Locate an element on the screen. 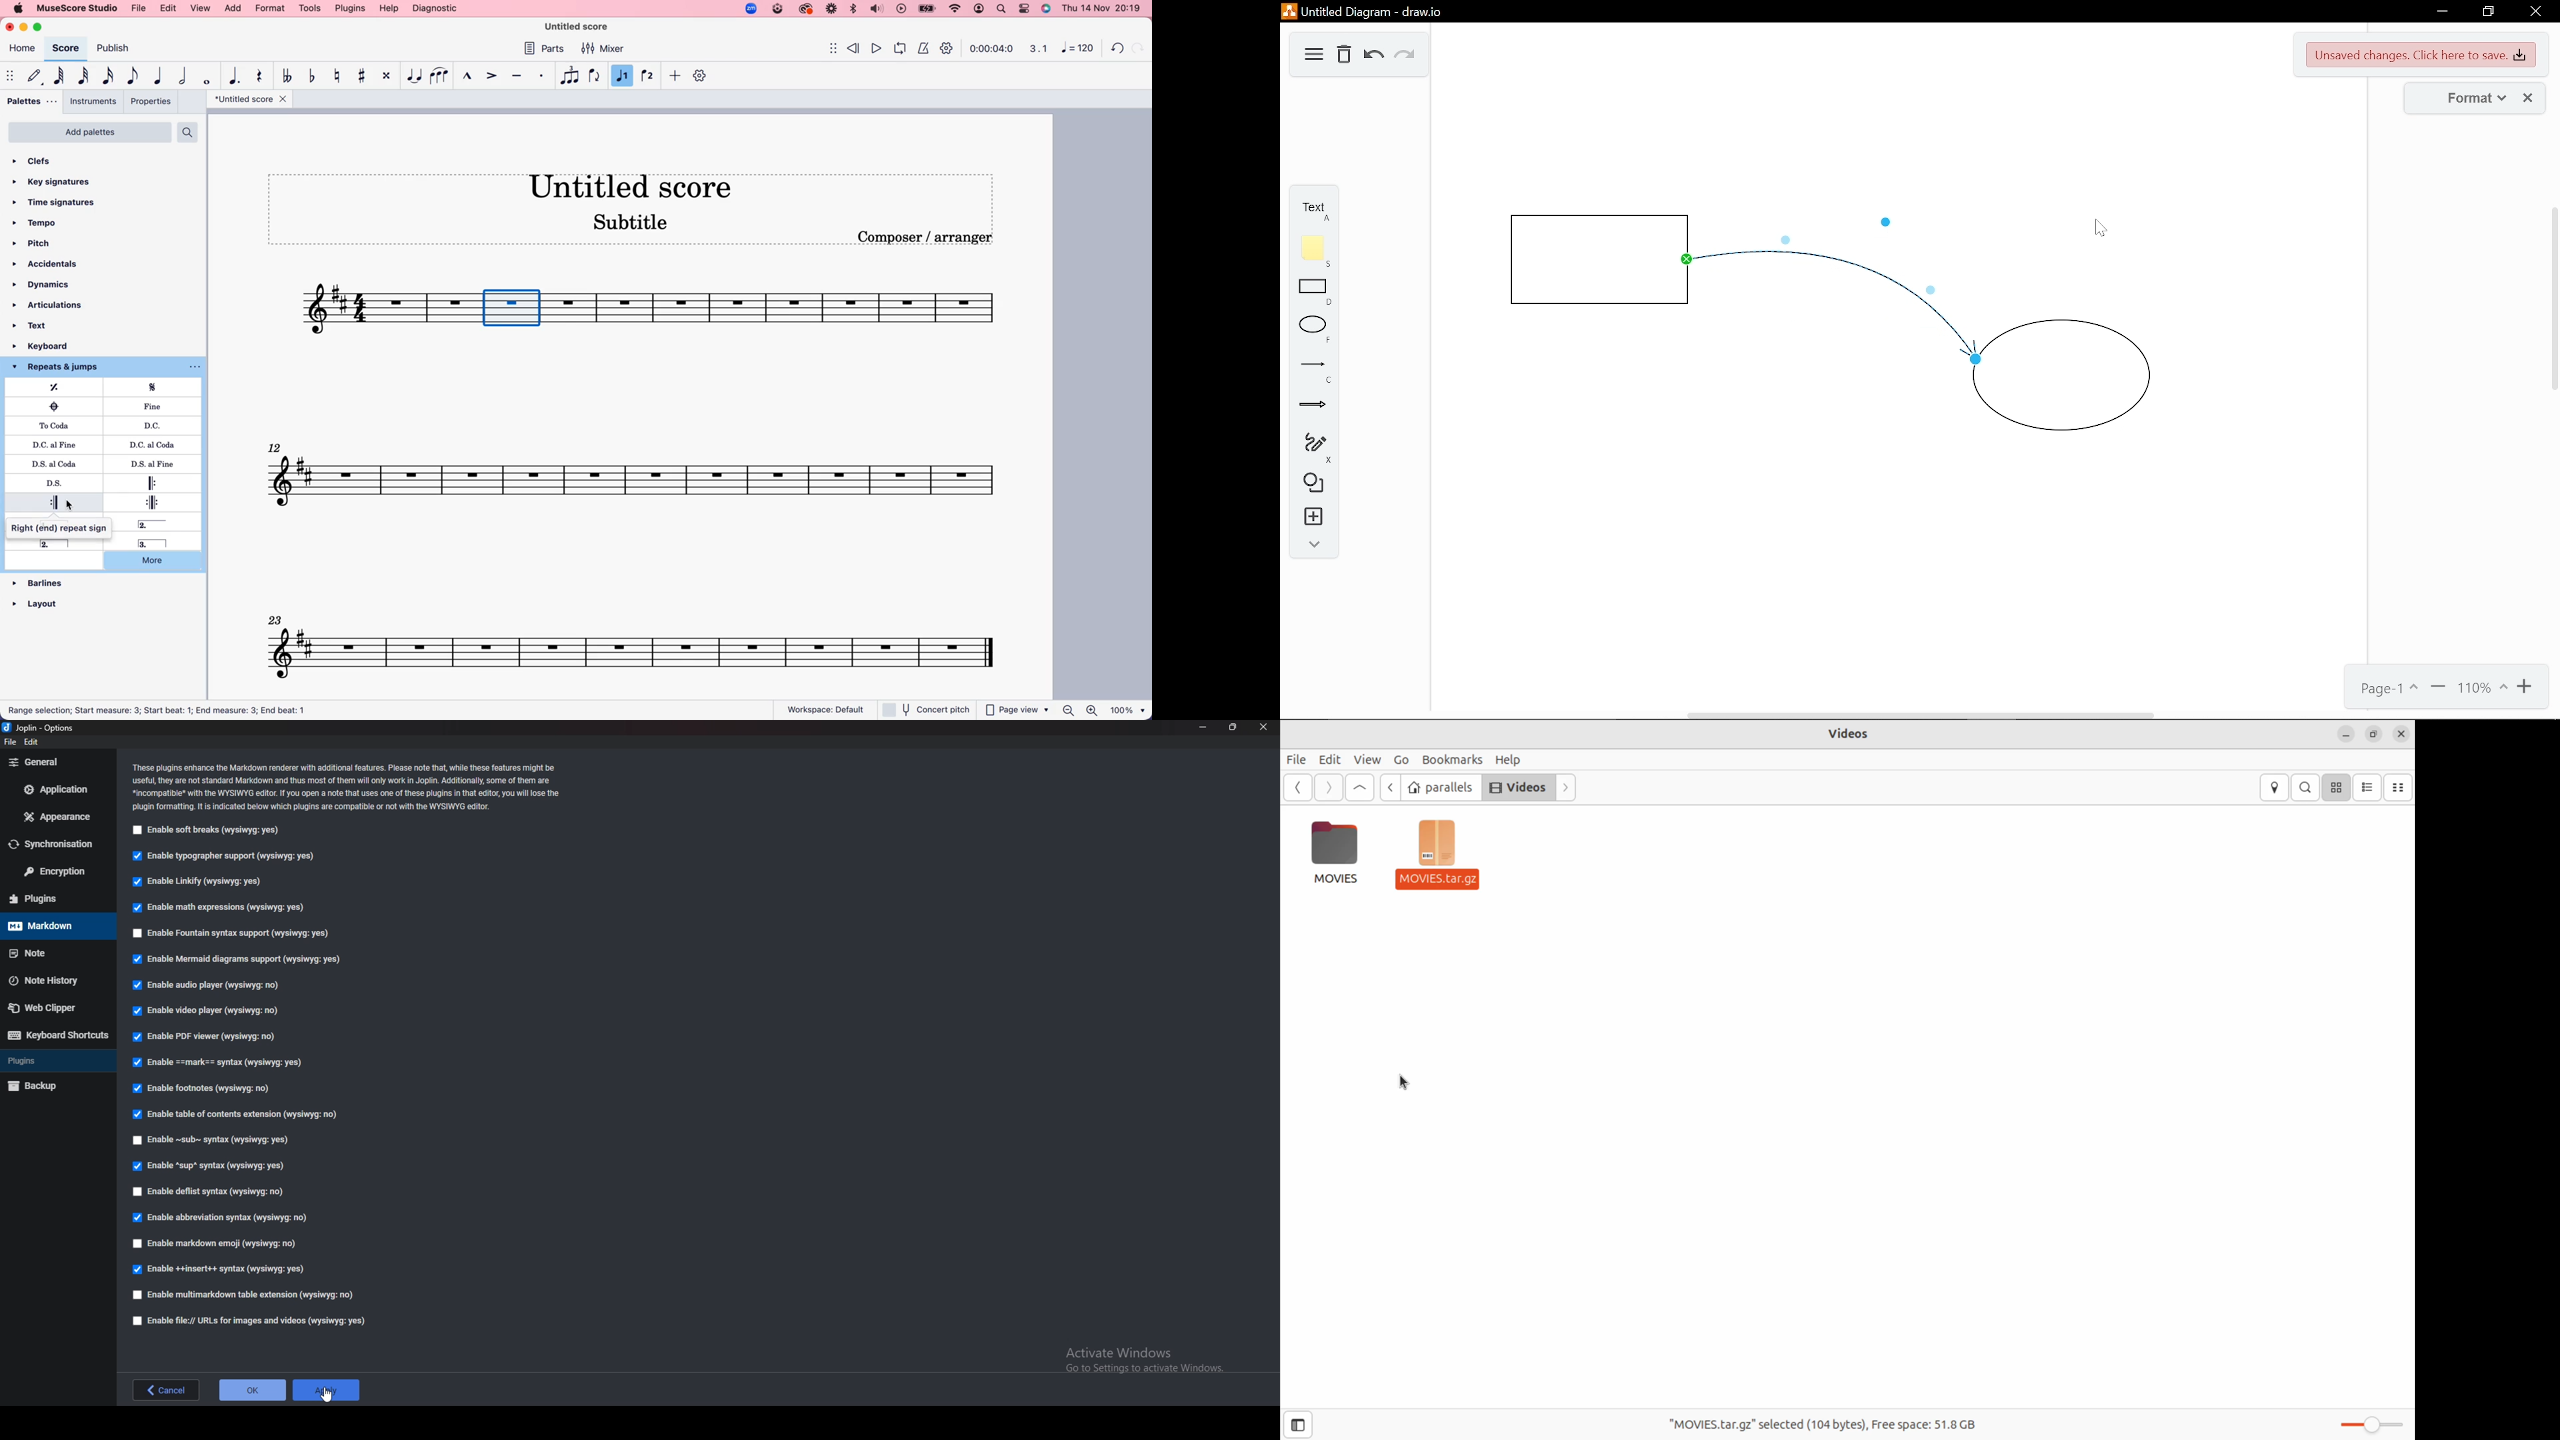 The image size is (2576, 1456). view is located at coordinates (201, 9).